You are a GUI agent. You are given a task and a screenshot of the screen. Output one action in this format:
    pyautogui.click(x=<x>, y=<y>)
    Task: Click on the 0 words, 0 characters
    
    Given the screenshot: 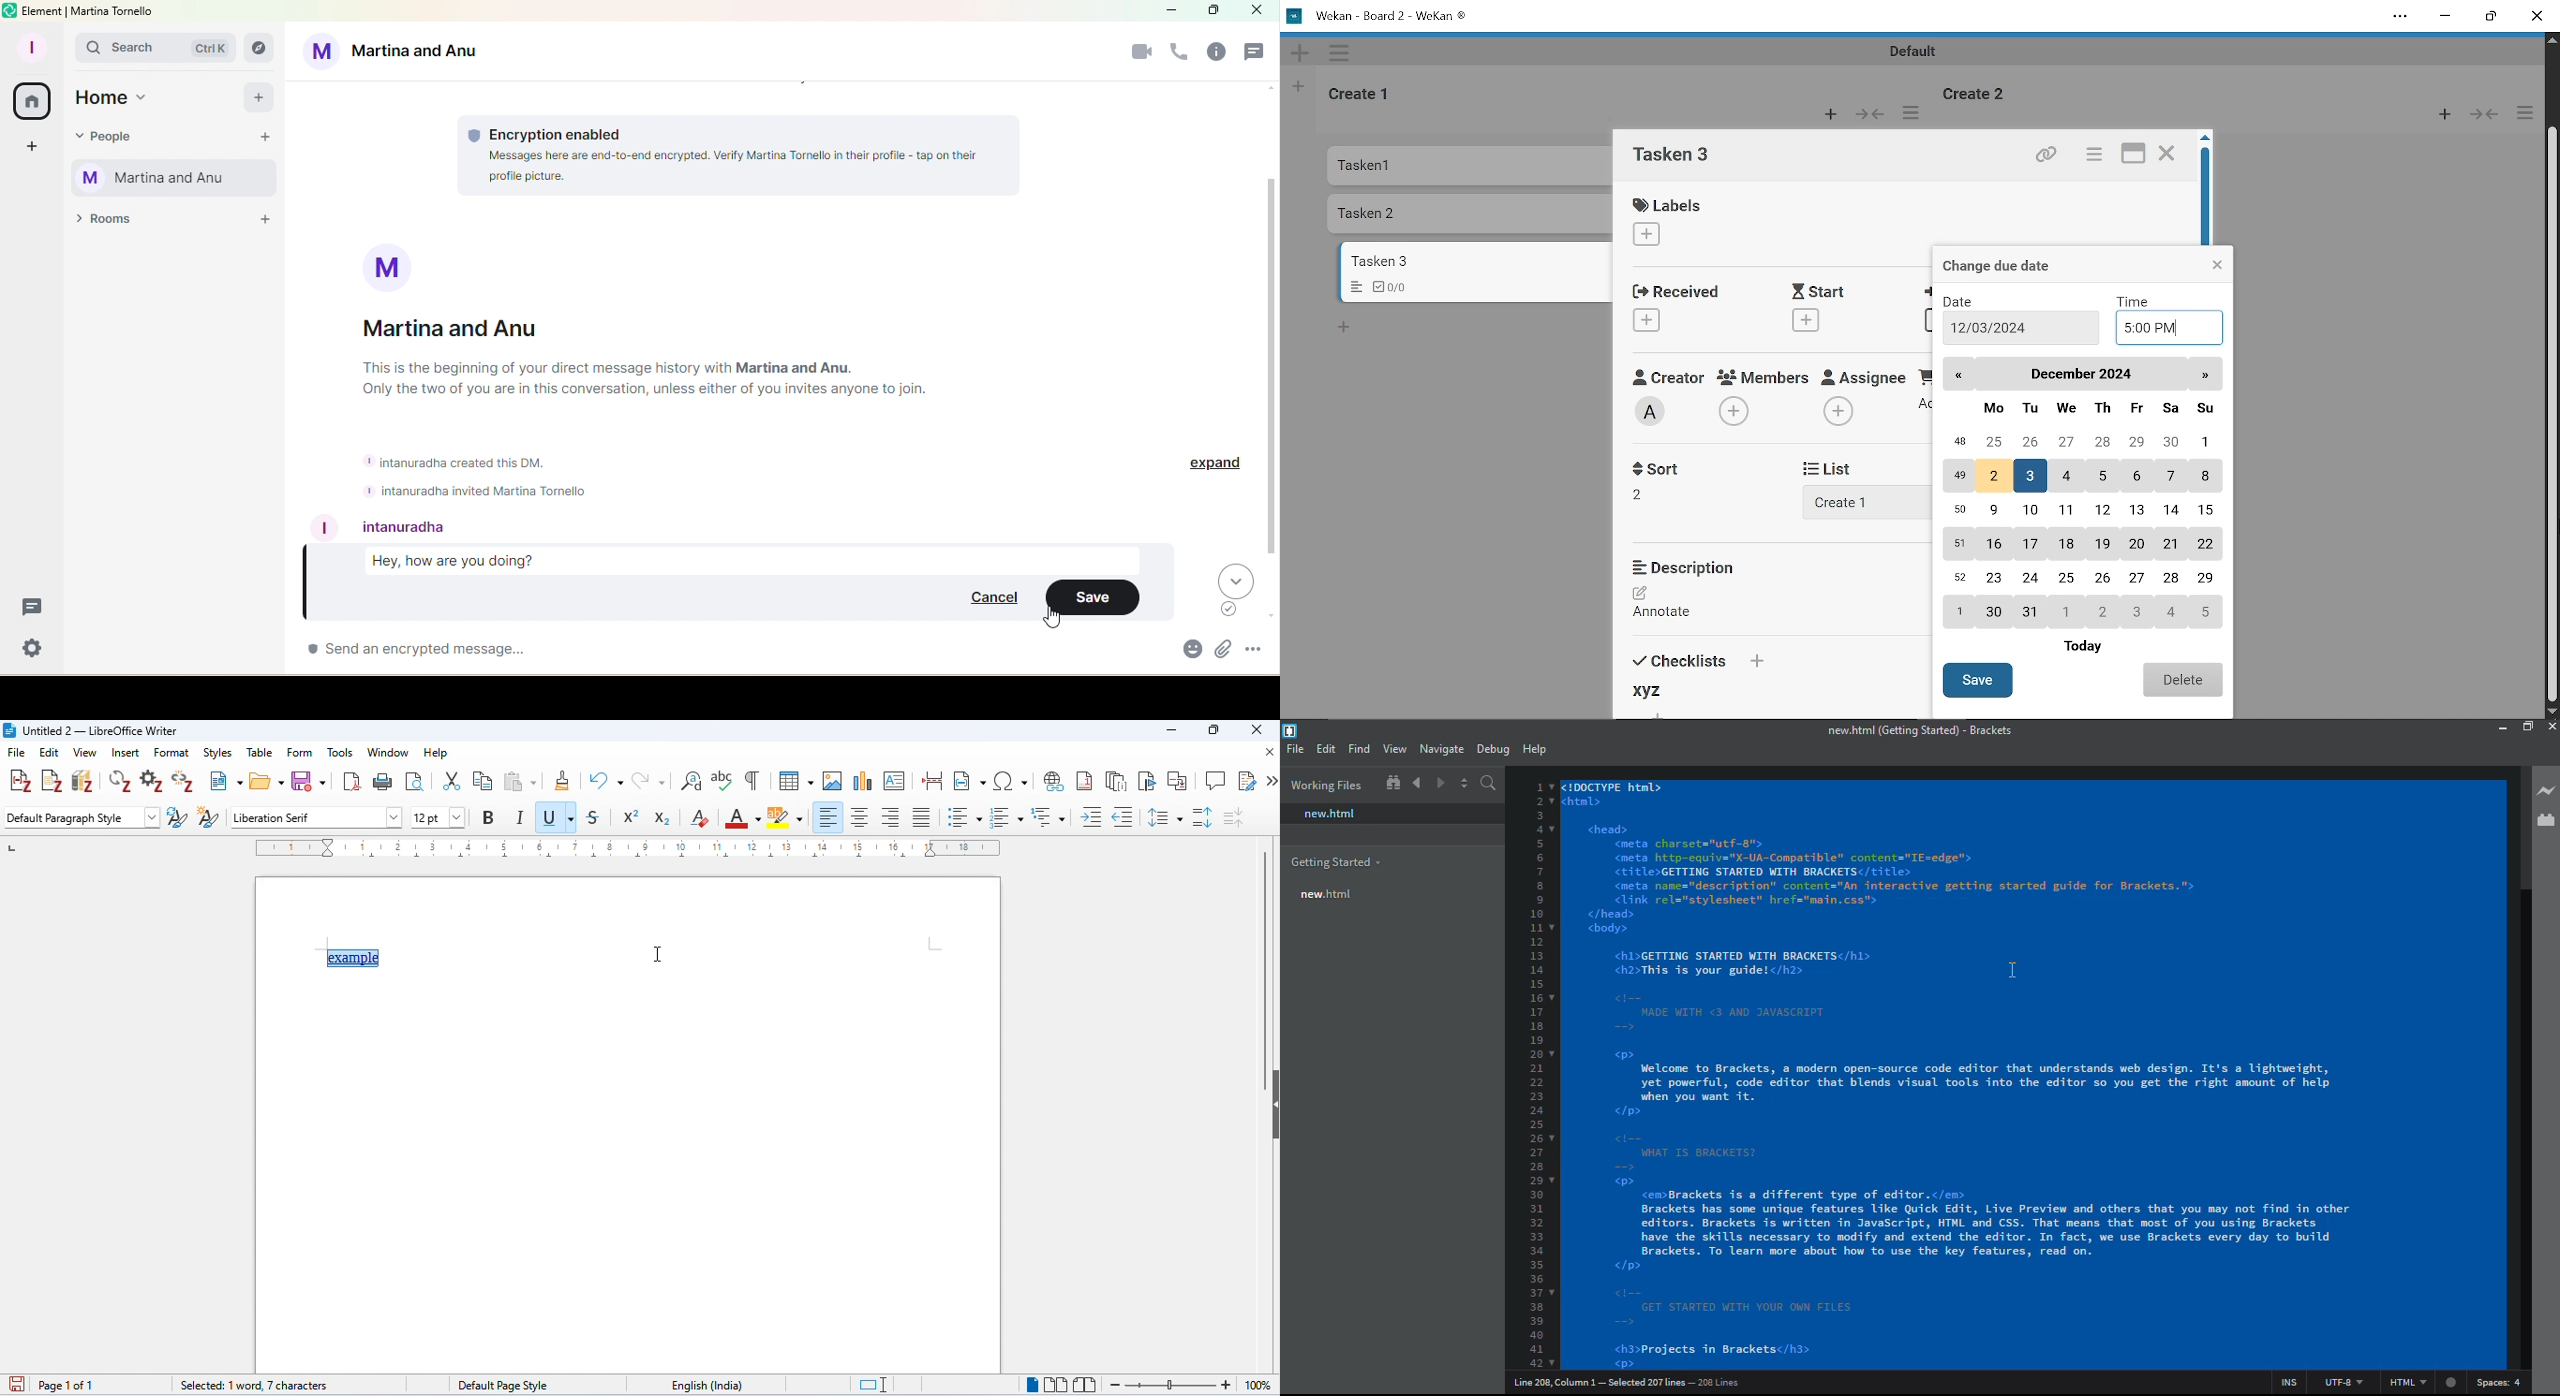 What is the action you would take?
    pyautogui.click(x=244, y=1386)
    